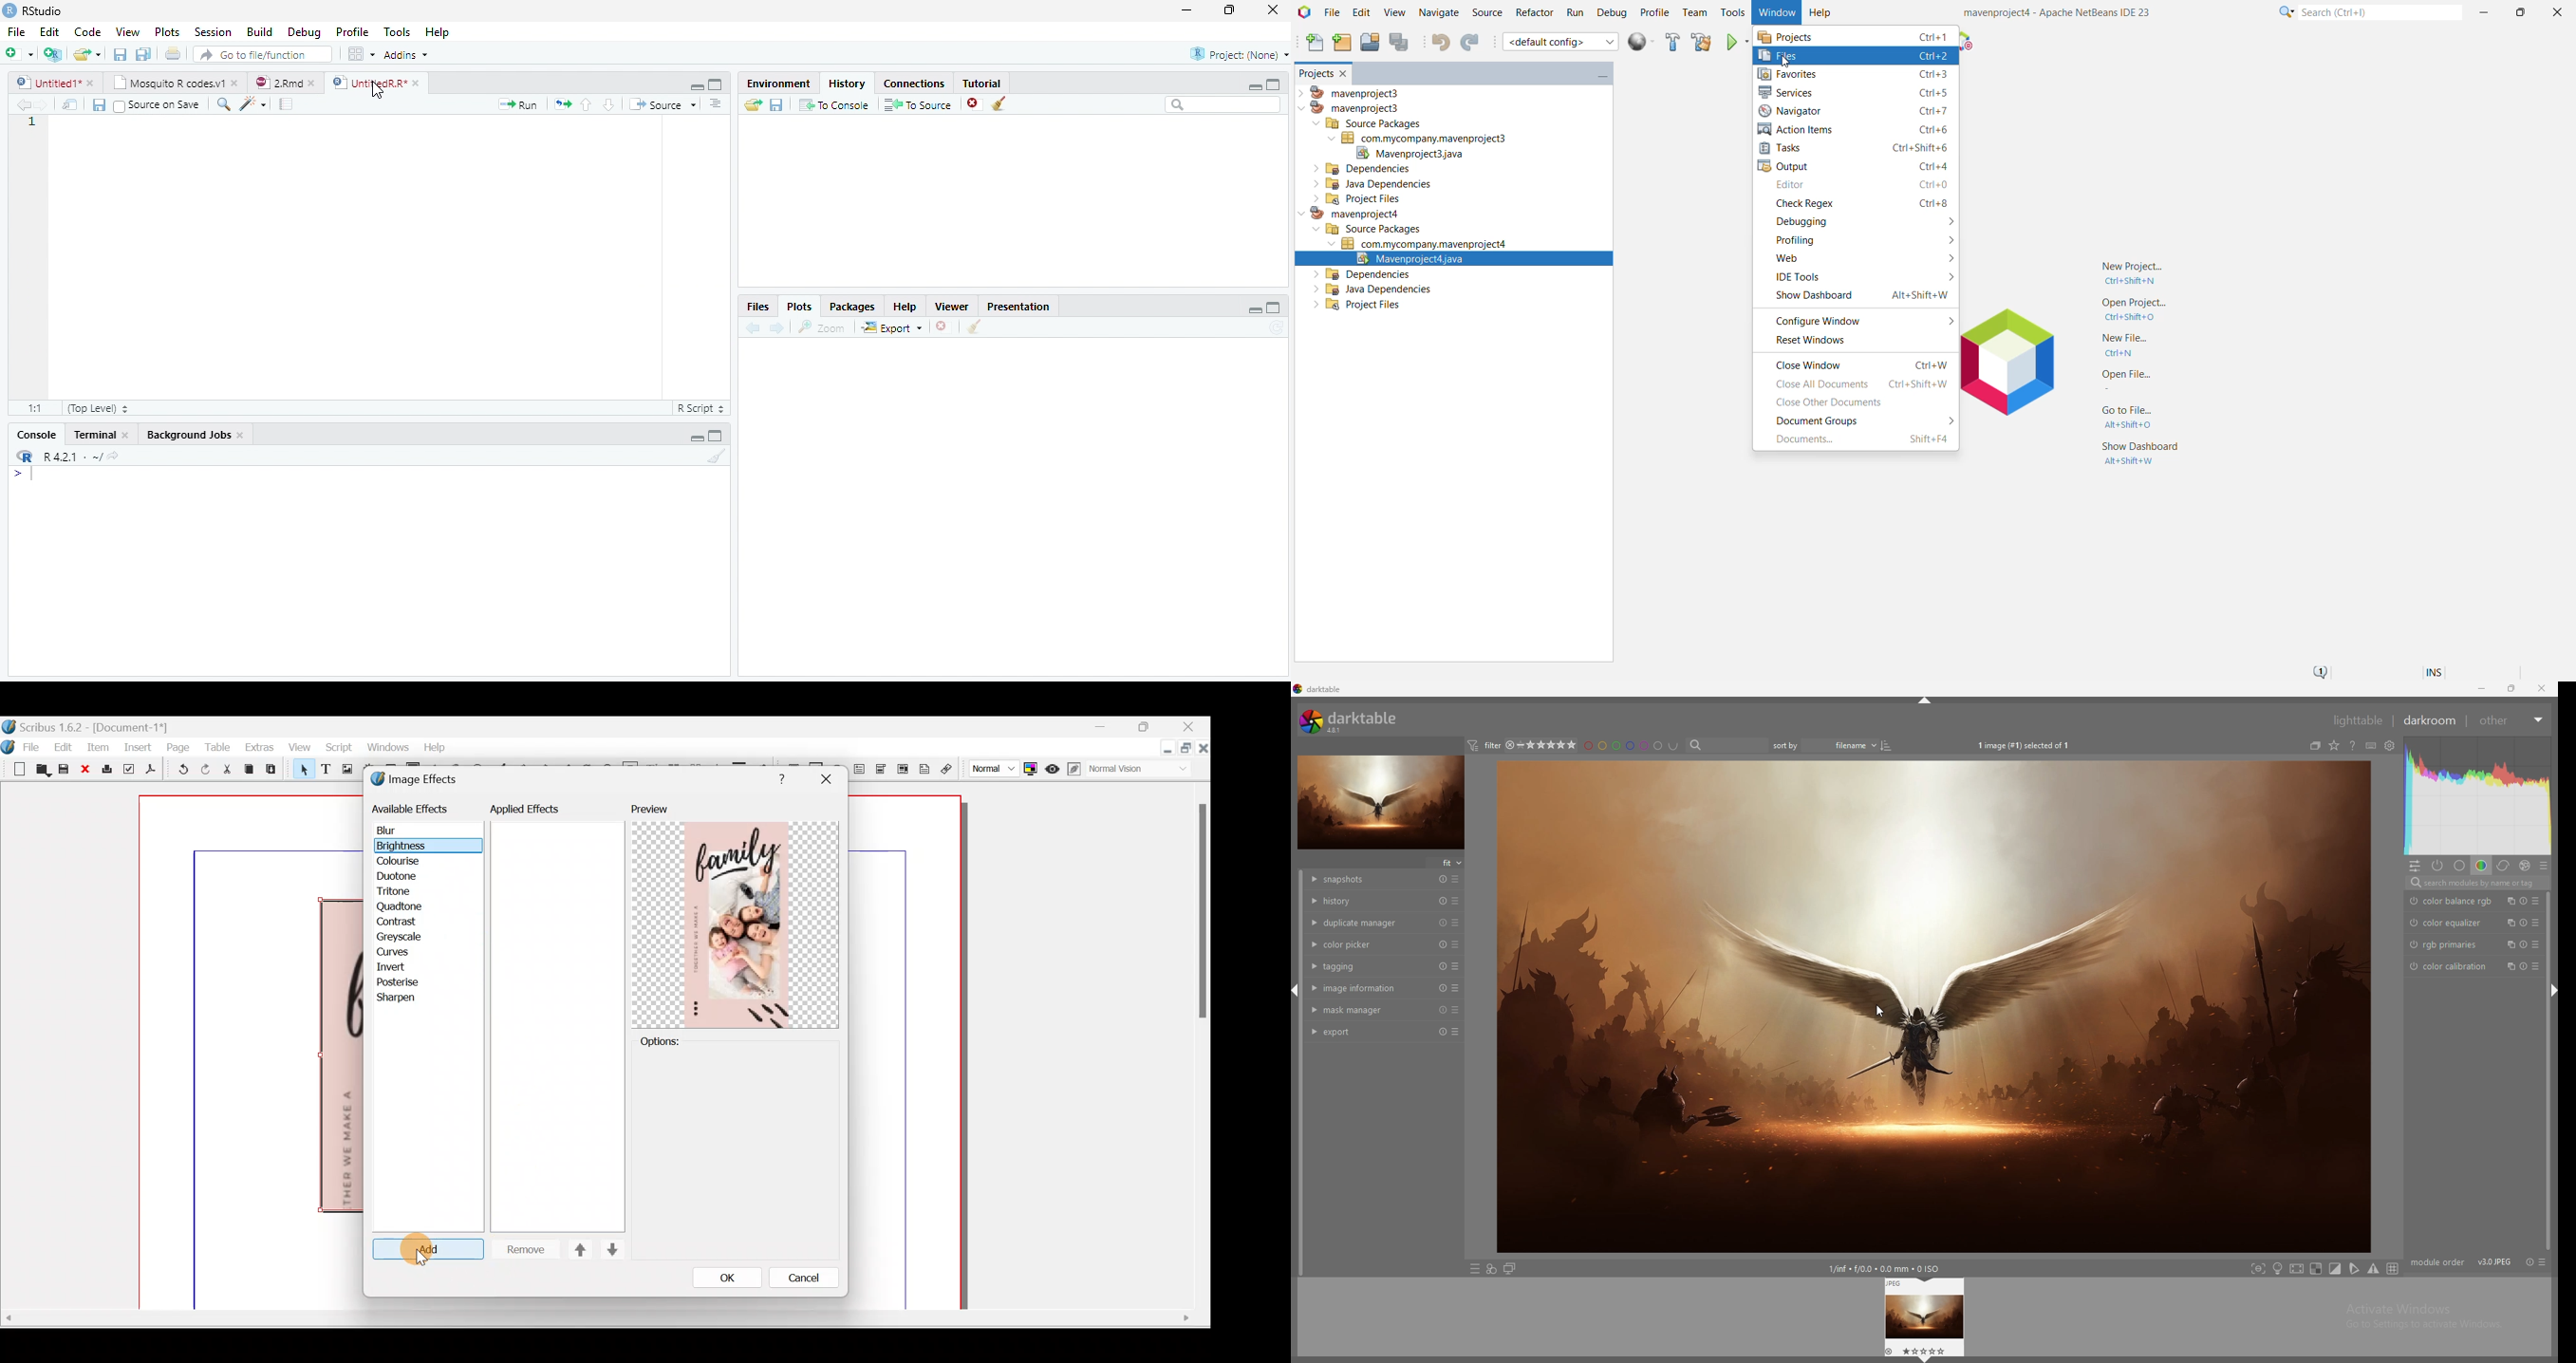  What do you see at coordinates (1935, 1005) in the screenshot?
I see `image` at bounding box center [1935, 1005].